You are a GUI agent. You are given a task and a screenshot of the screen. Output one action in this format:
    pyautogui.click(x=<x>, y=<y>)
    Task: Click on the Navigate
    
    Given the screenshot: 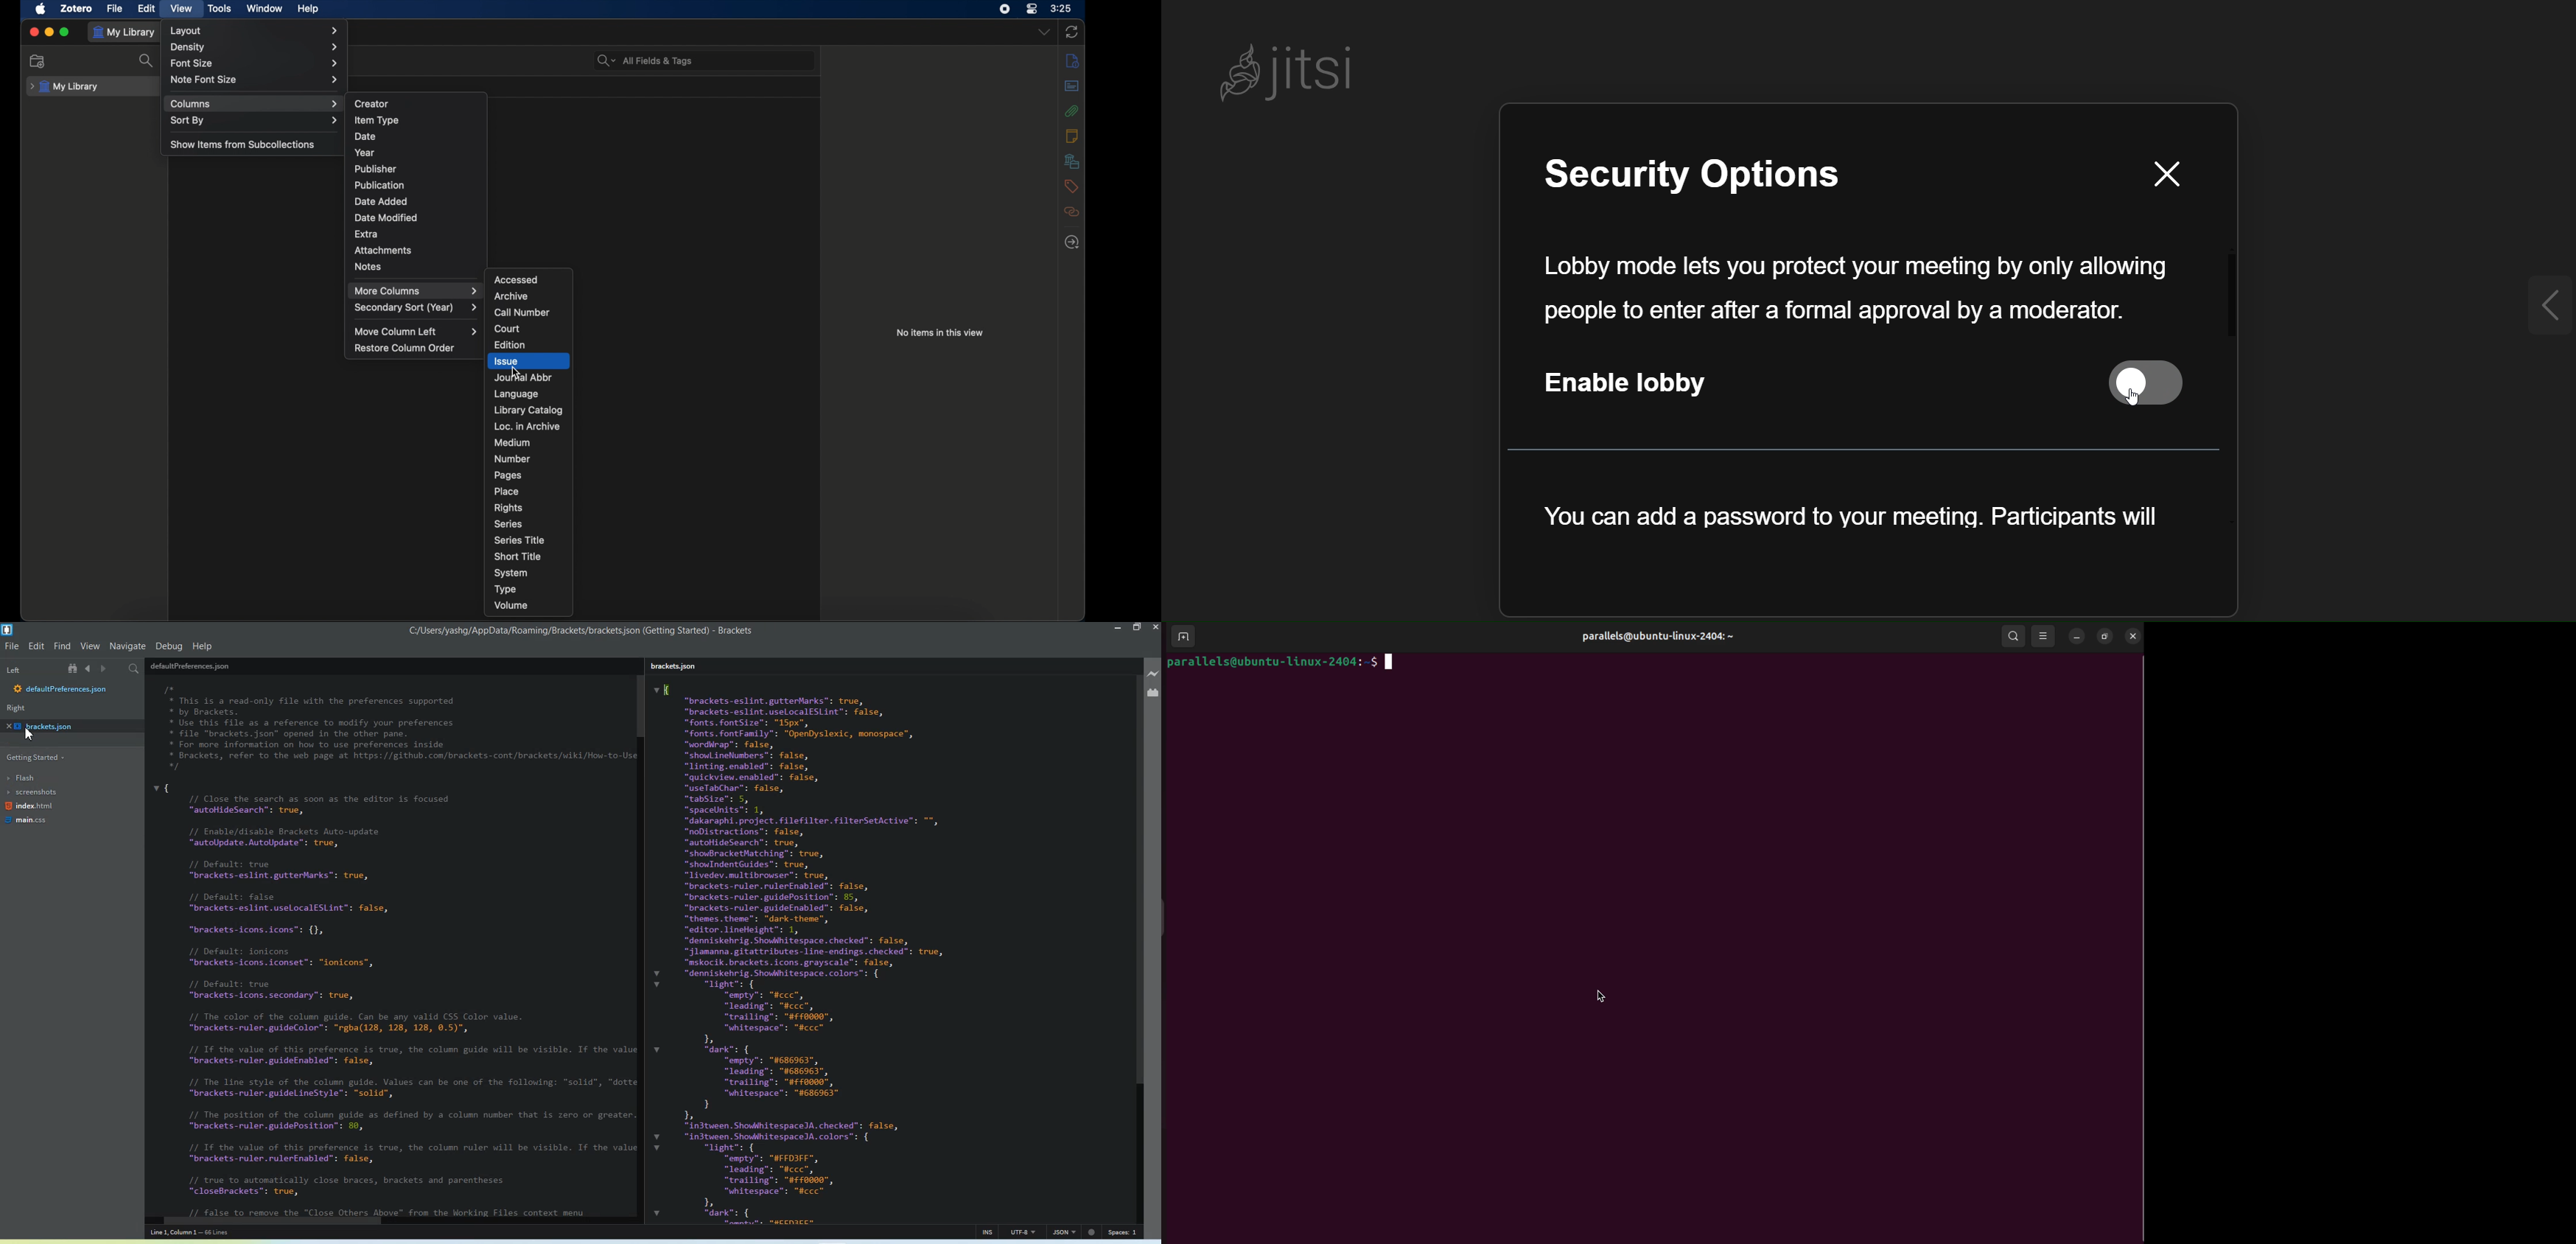 What is the action you would take?
    pyautogui.click(x=128, y=647)
    